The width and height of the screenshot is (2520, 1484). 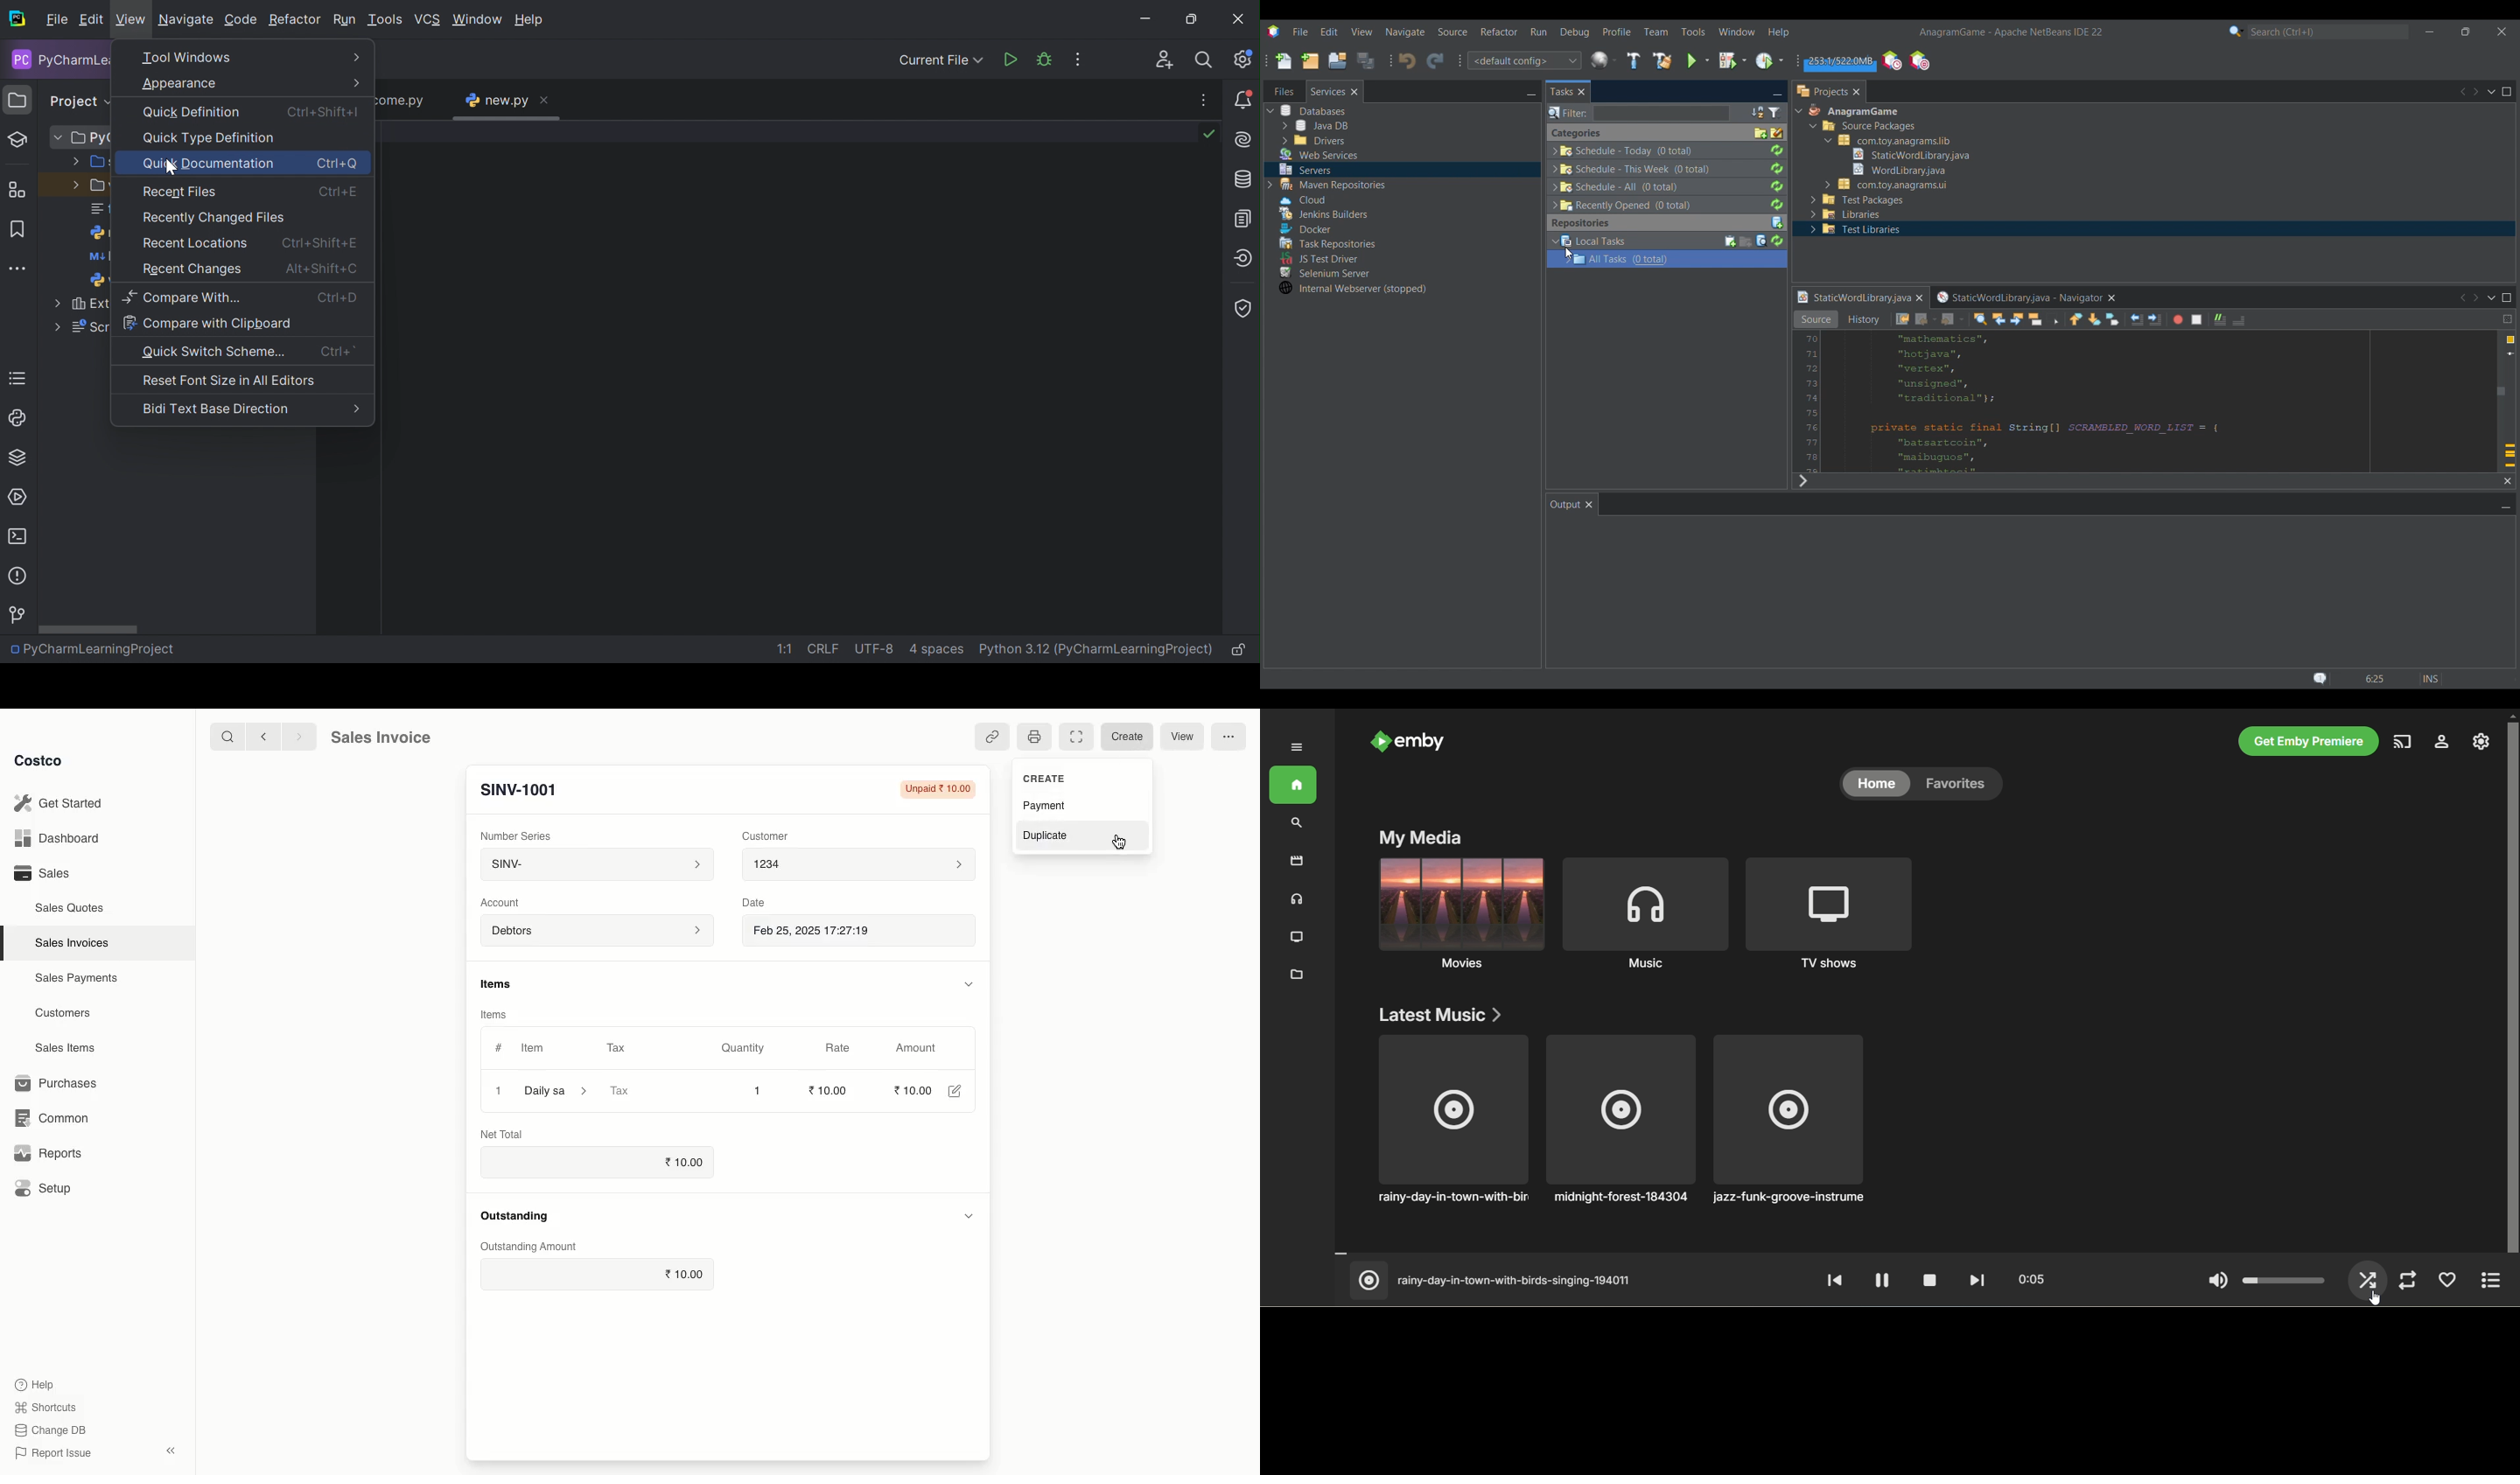 What do you see at coordinates (954, 1091) in the screenshot?
I see `Edit` at bounding box center [954, 1091].